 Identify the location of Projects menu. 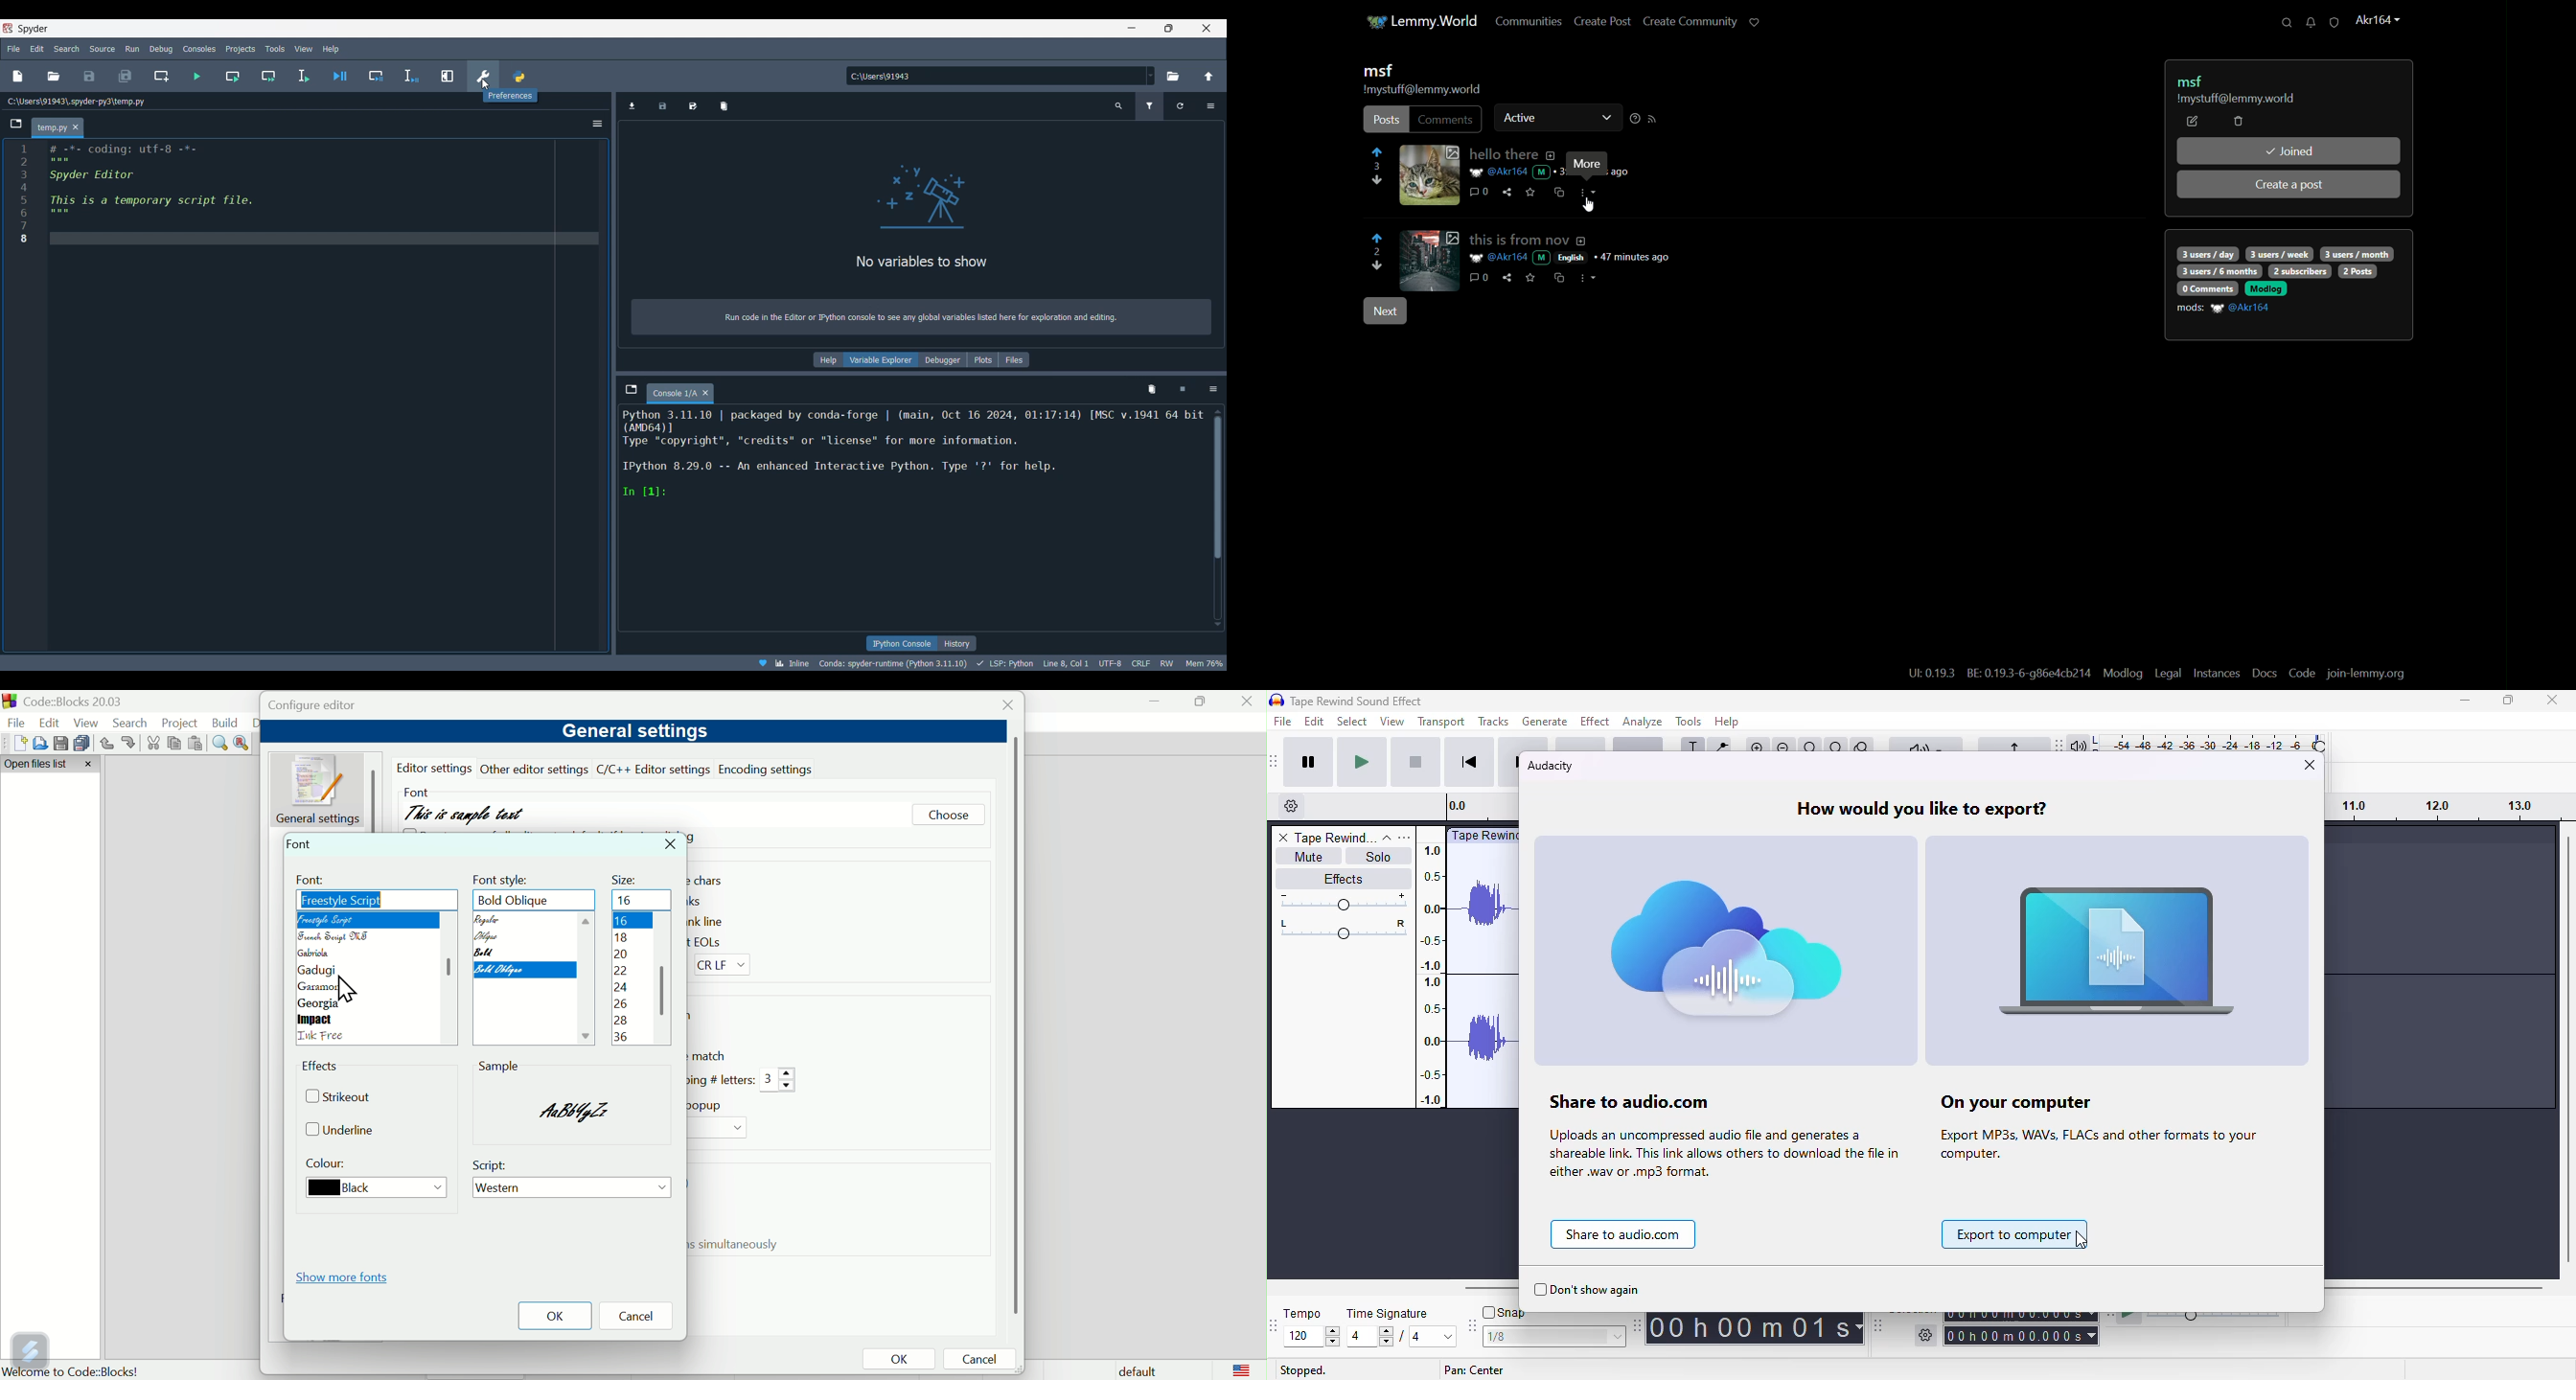
(241, 49).